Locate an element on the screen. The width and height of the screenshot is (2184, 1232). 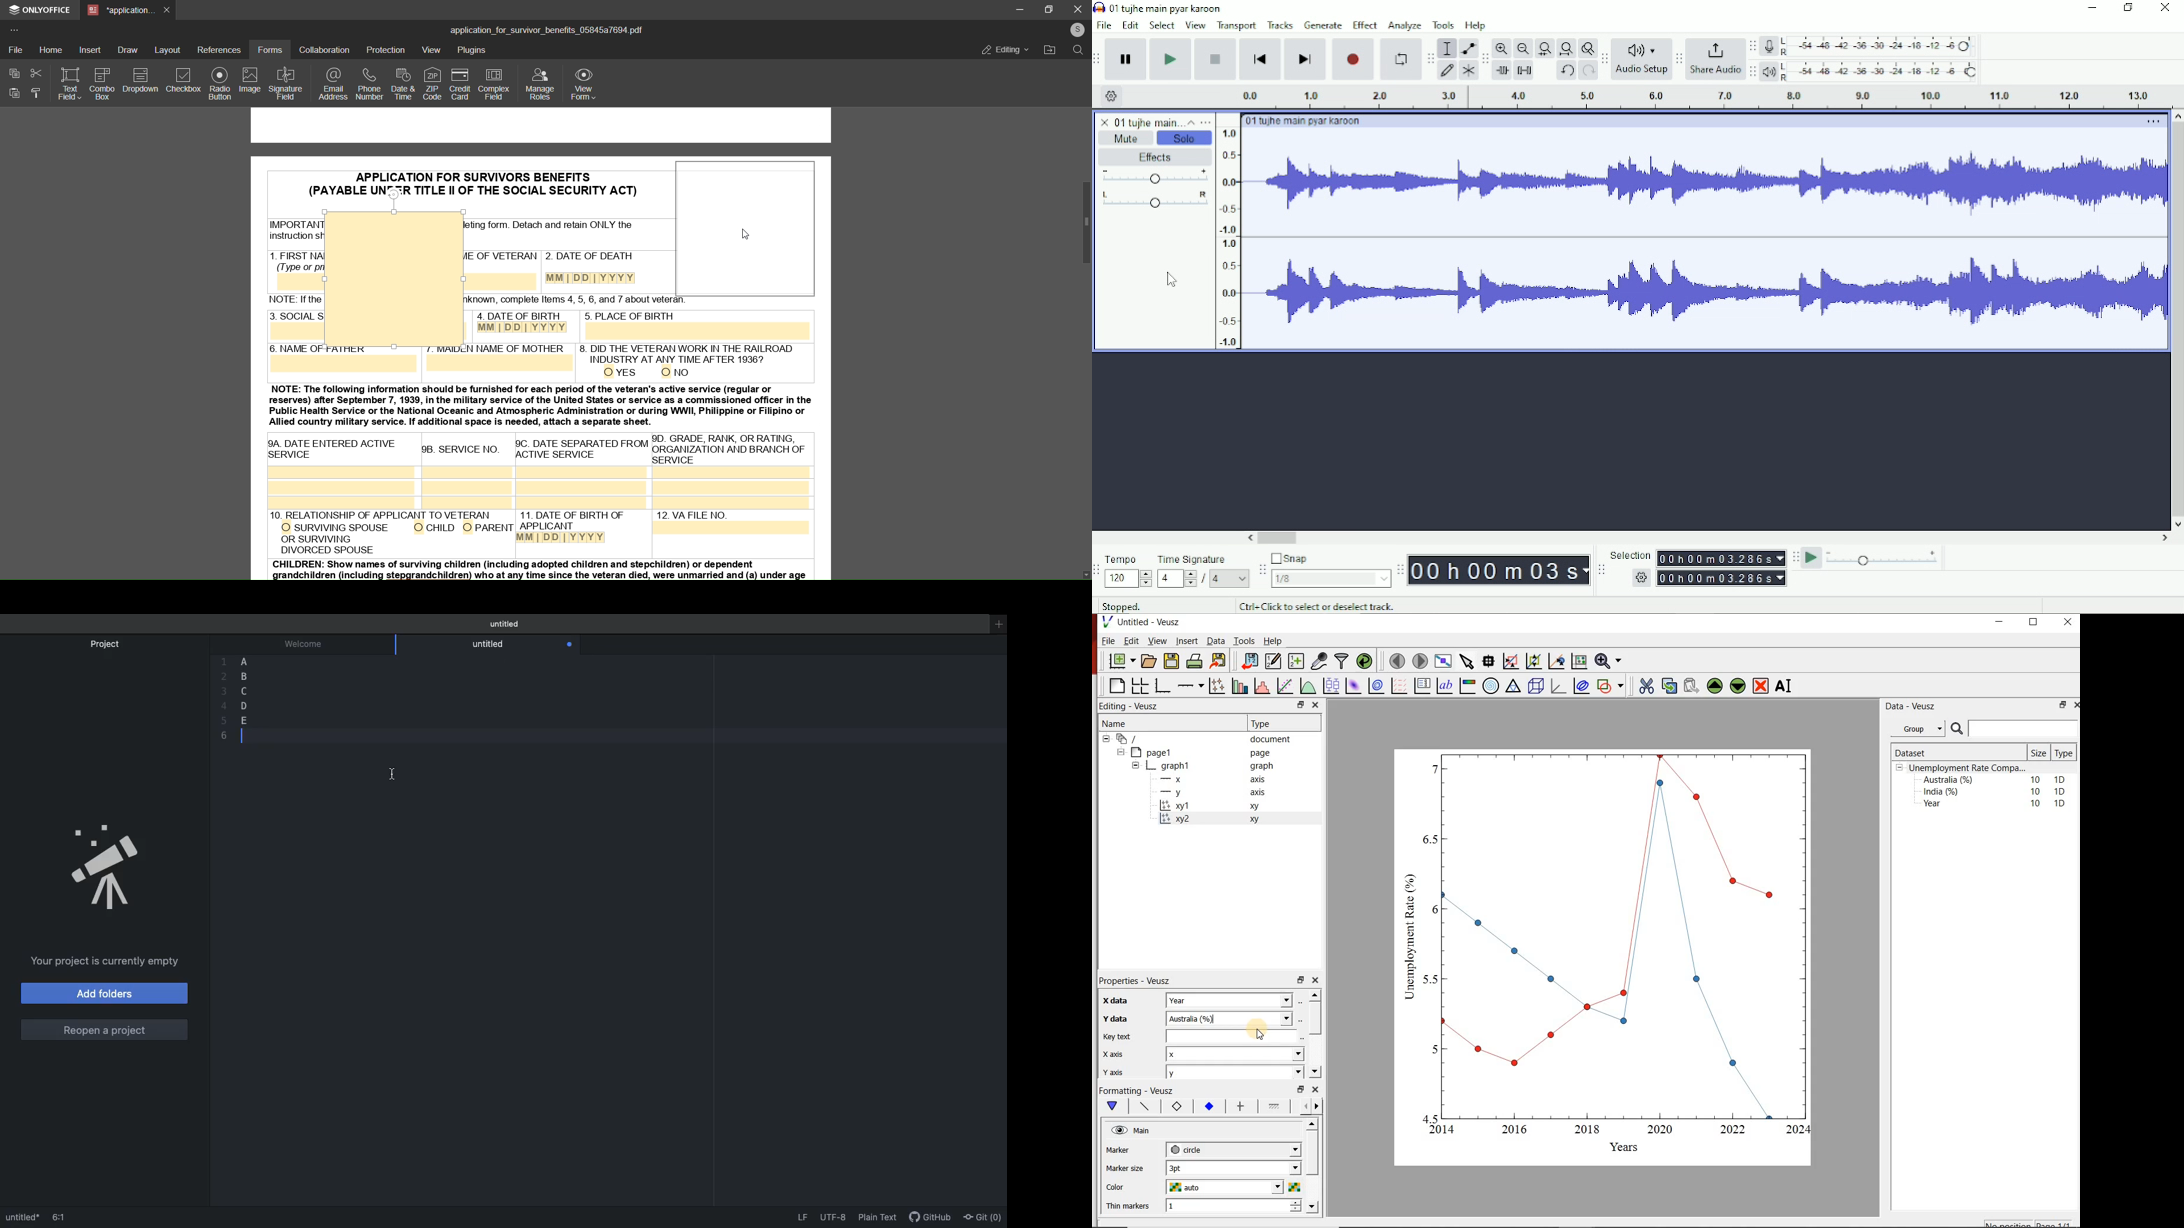
onlyoffice is located at coordinates (41, 11).